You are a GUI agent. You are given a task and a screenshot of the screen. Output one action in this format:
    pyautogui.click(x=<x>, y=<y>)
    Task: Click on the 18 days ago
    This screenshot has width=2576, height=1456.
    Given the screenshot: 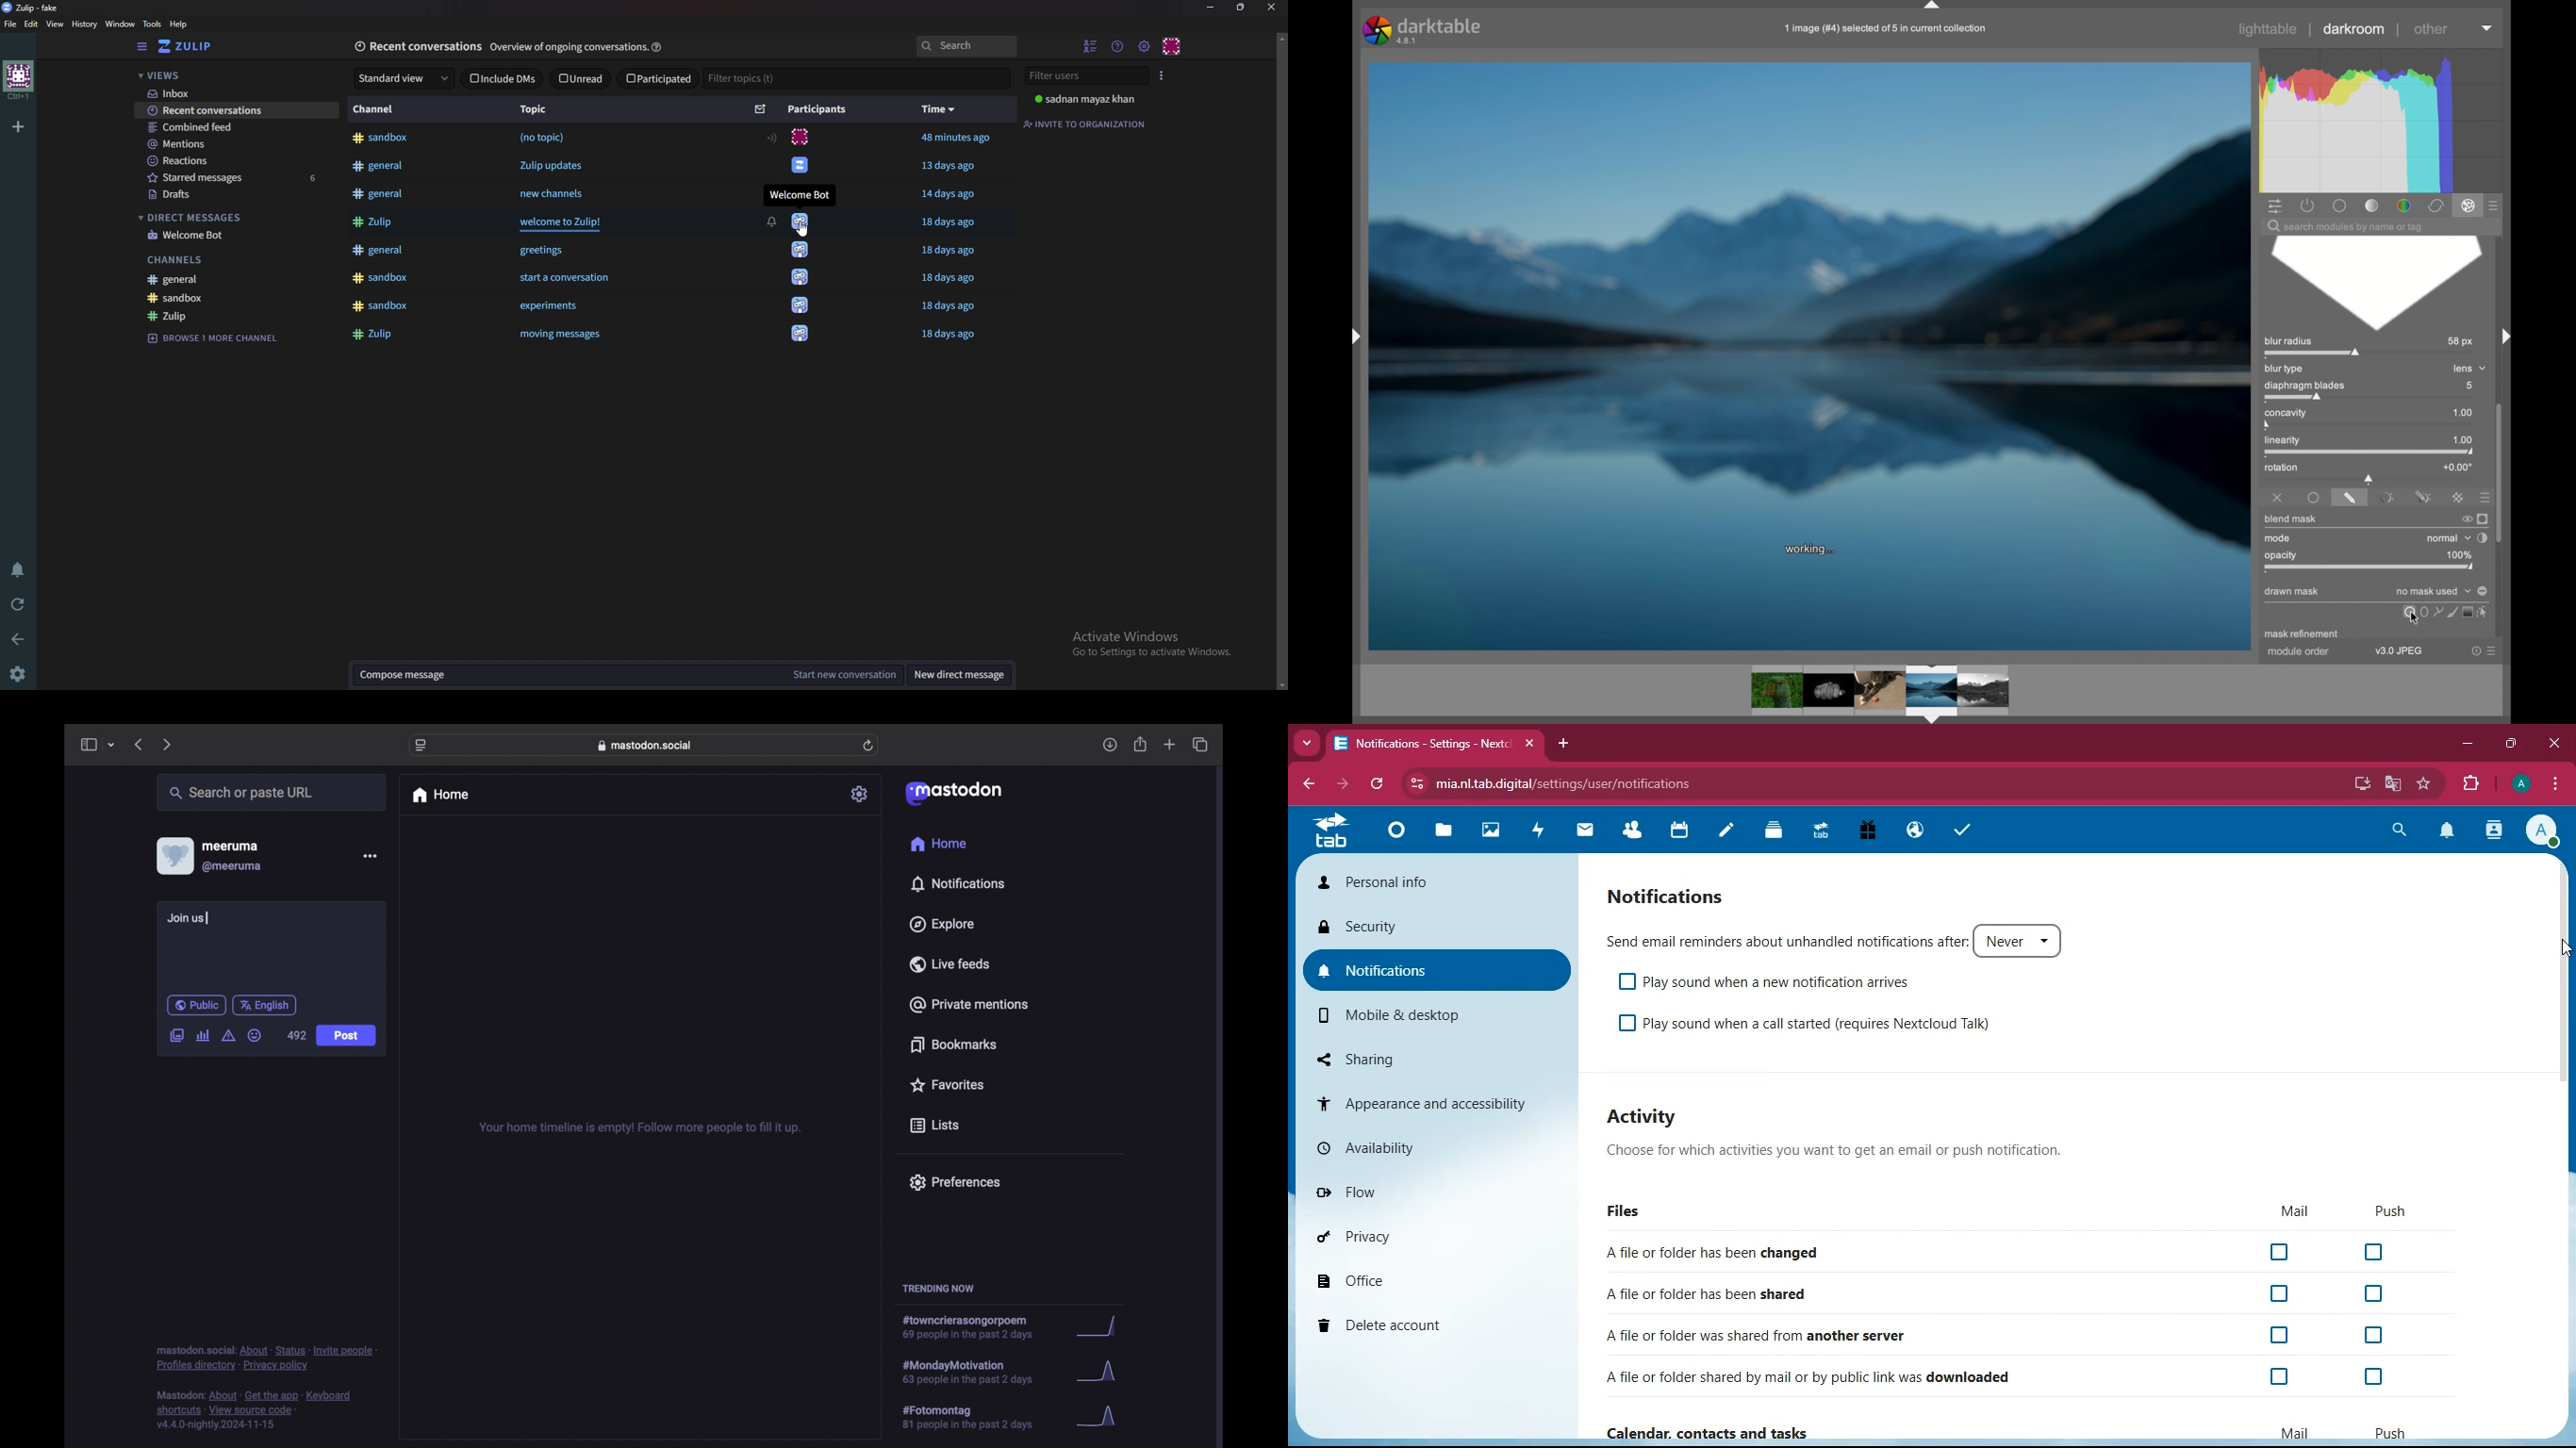 What is the action you would take?
    pyautogui.click(x=953, y=251)
    